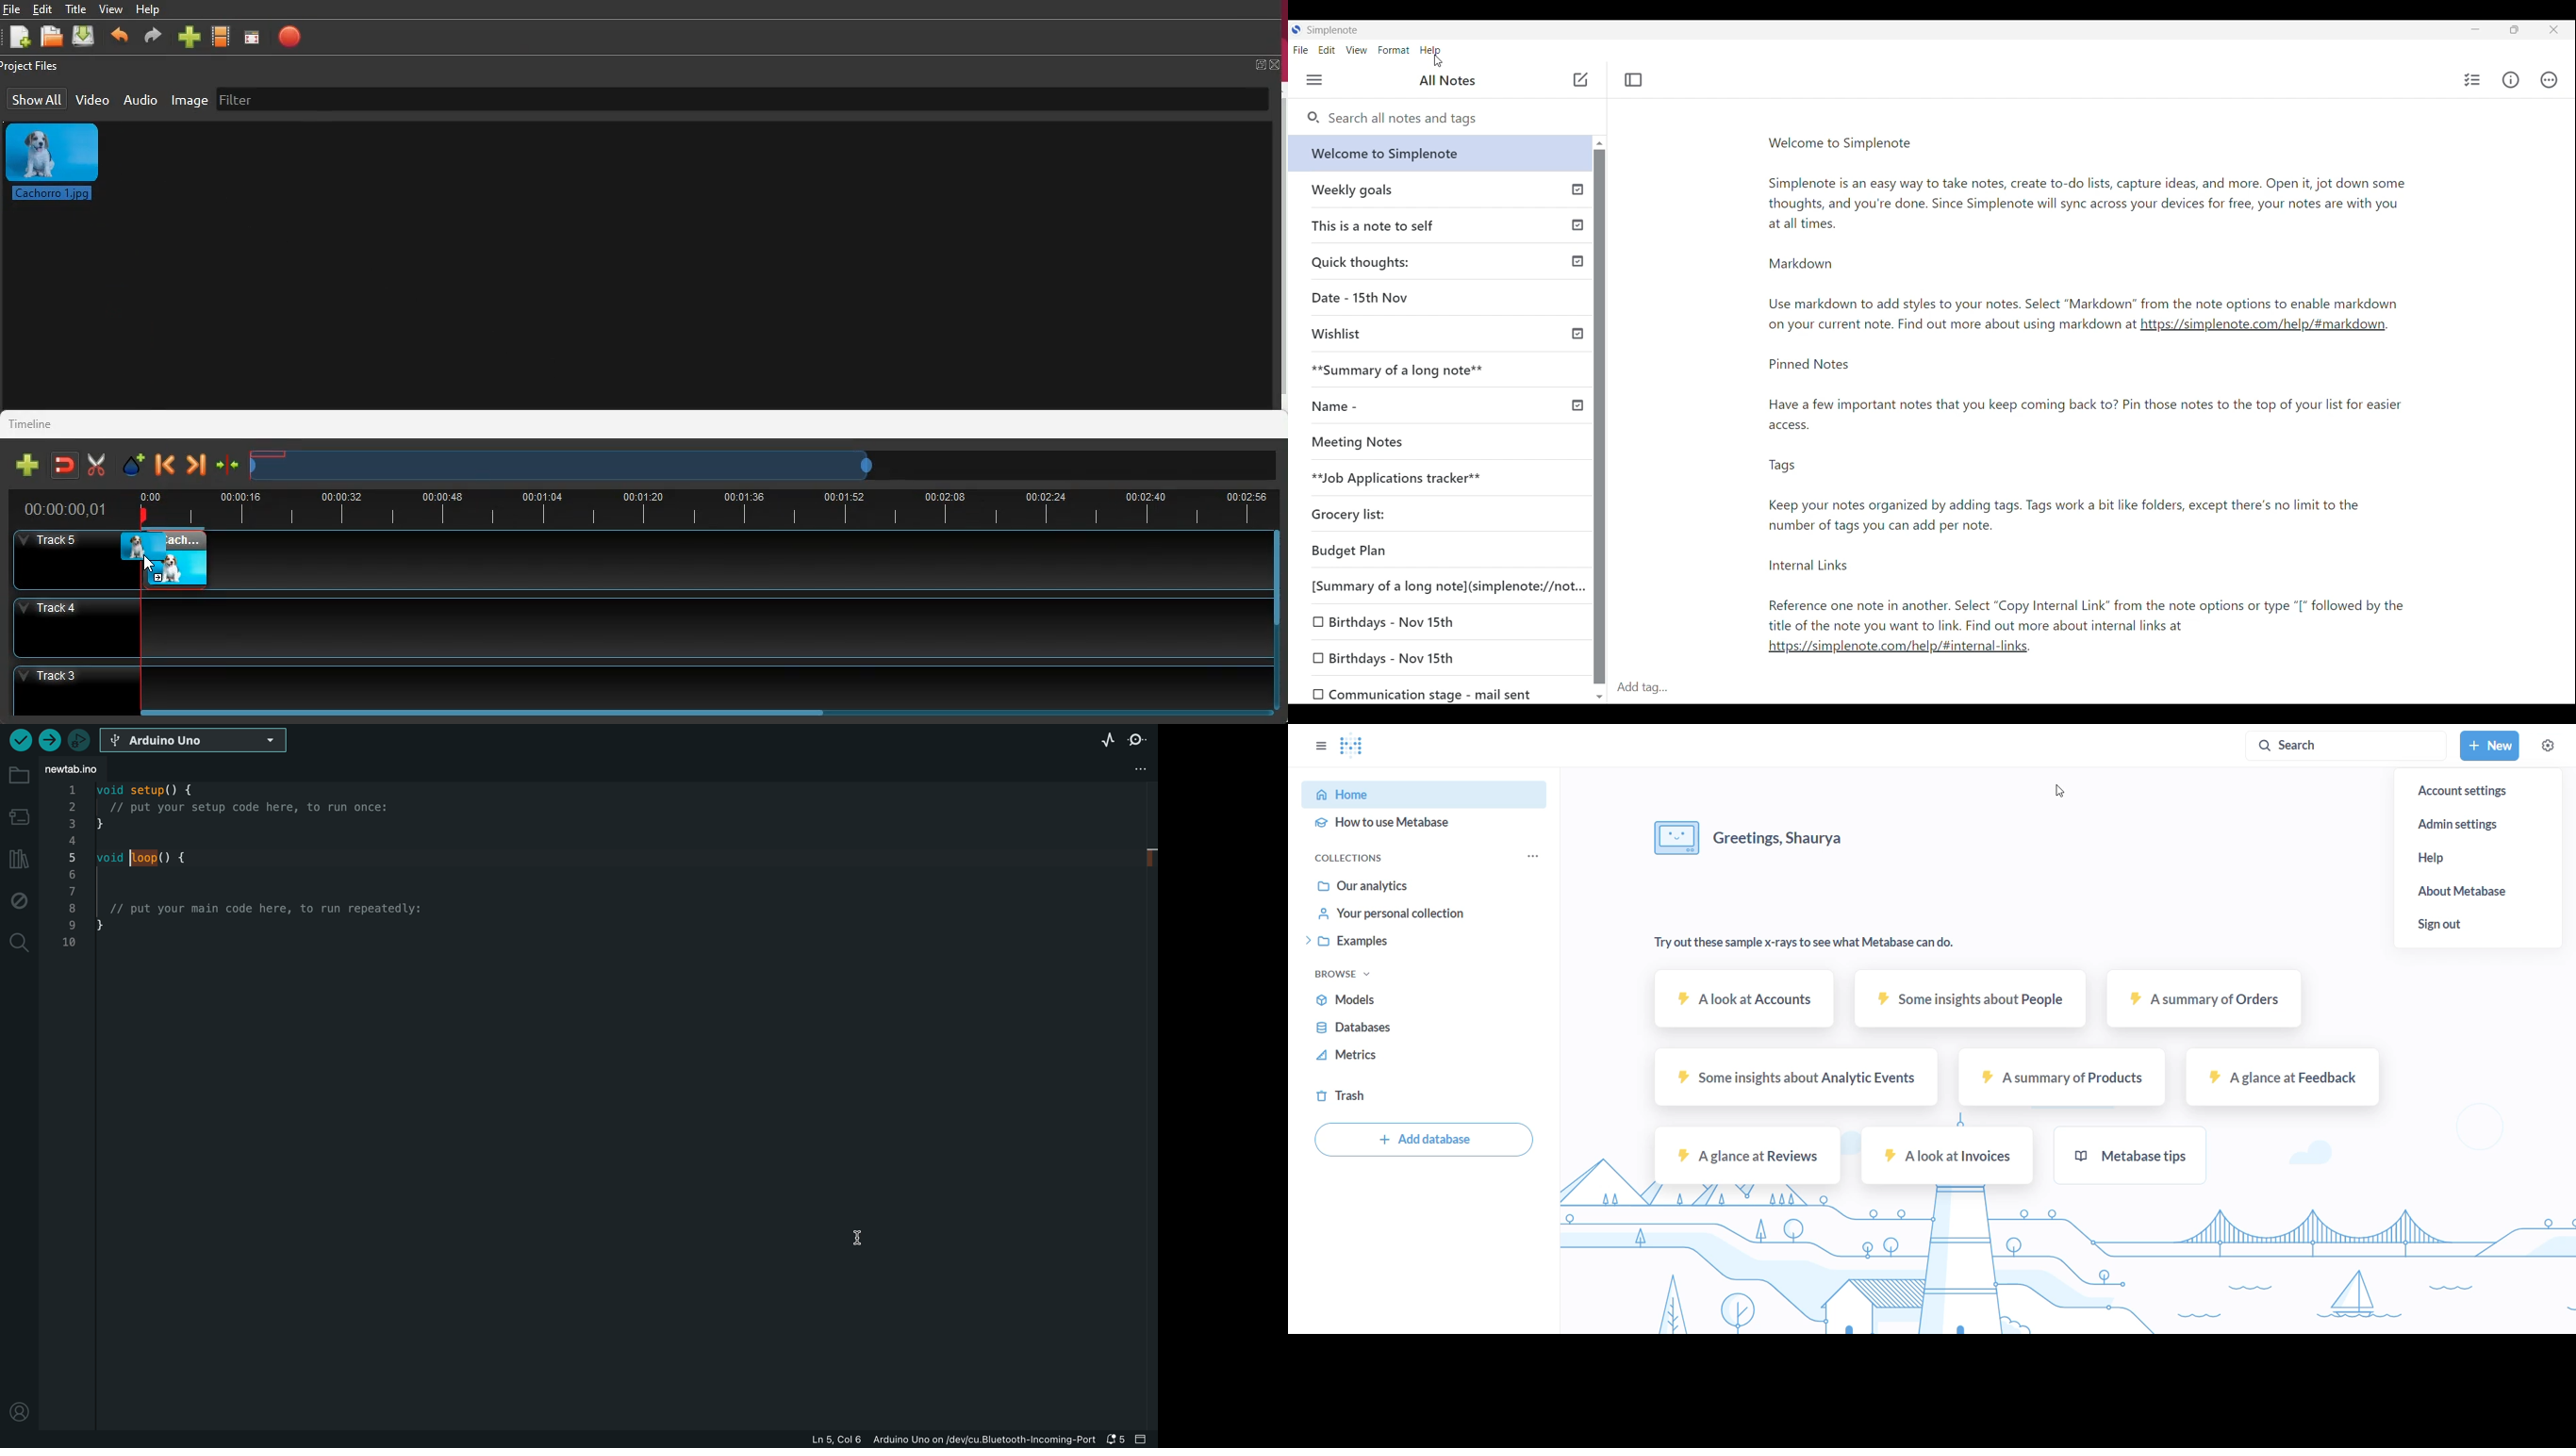  Describe the element at coordinates (2088, 393) in the screenshot. I see `Pinned Notes
Have a few important notes that you keep coming back to? Pin those notes to the top of your list for easier
access.` at that location.